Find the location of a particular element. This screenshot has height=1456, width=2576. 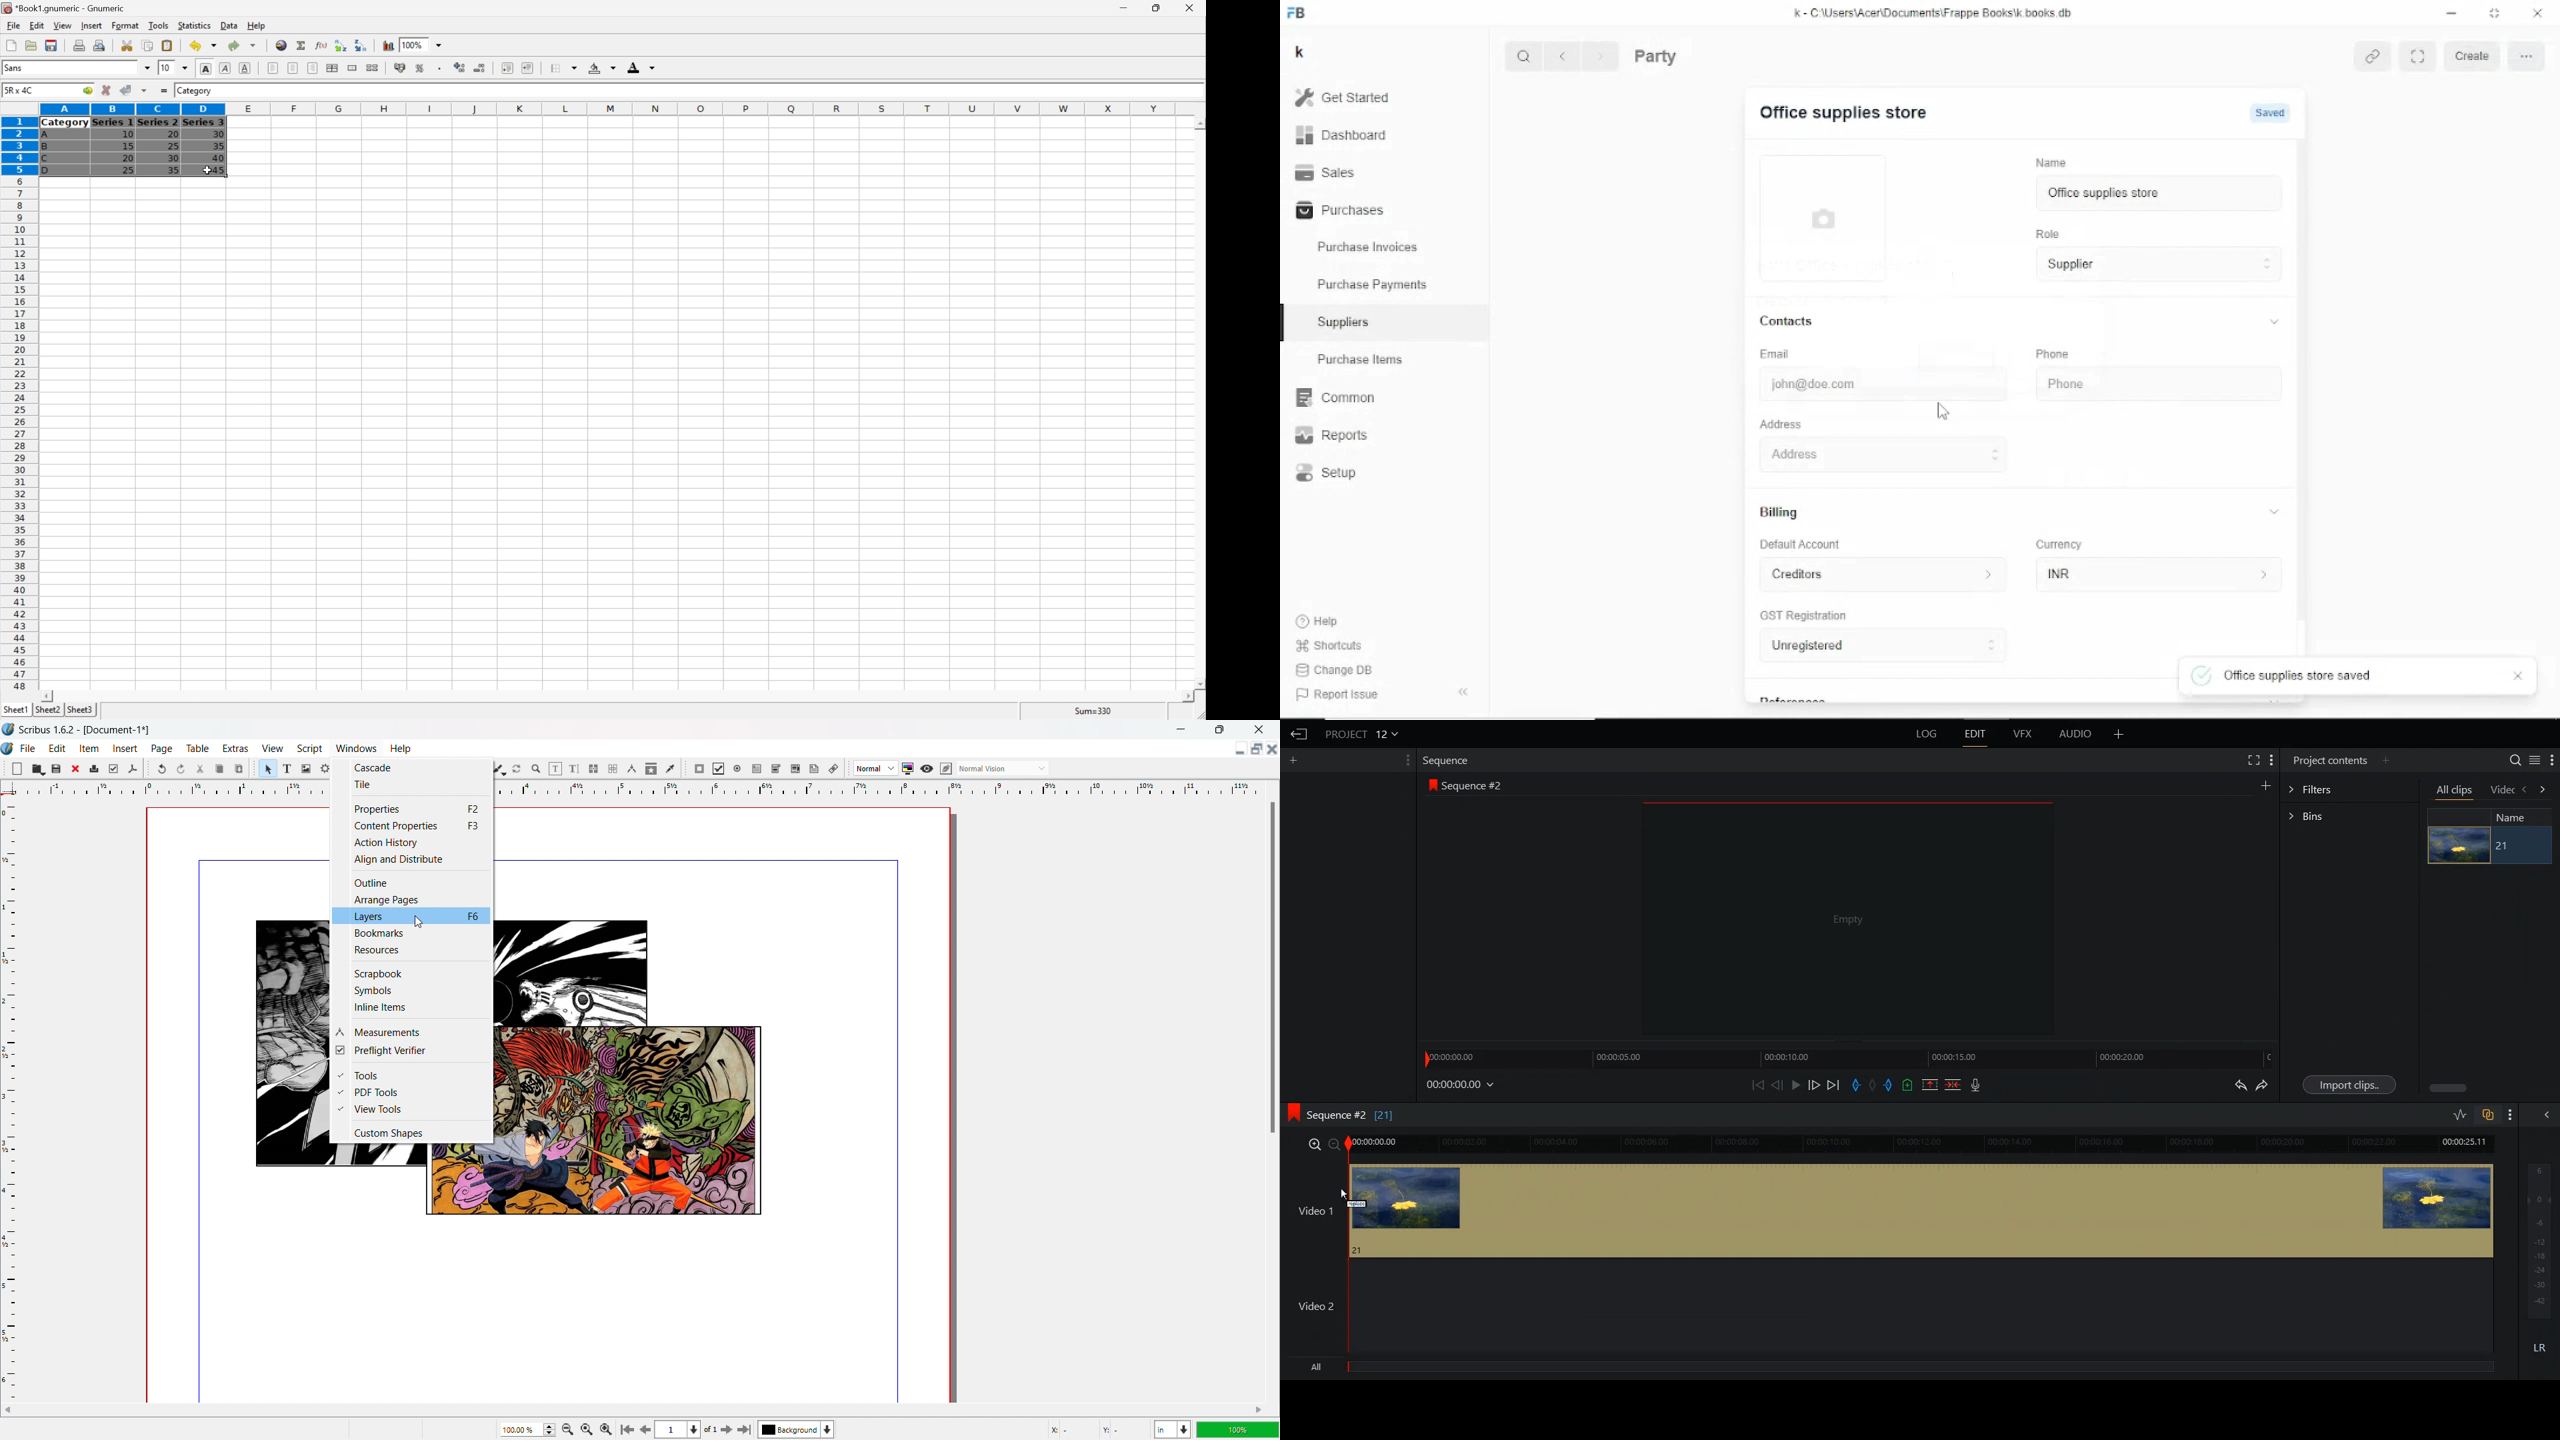

INR is located at coordinates (2158, 577).